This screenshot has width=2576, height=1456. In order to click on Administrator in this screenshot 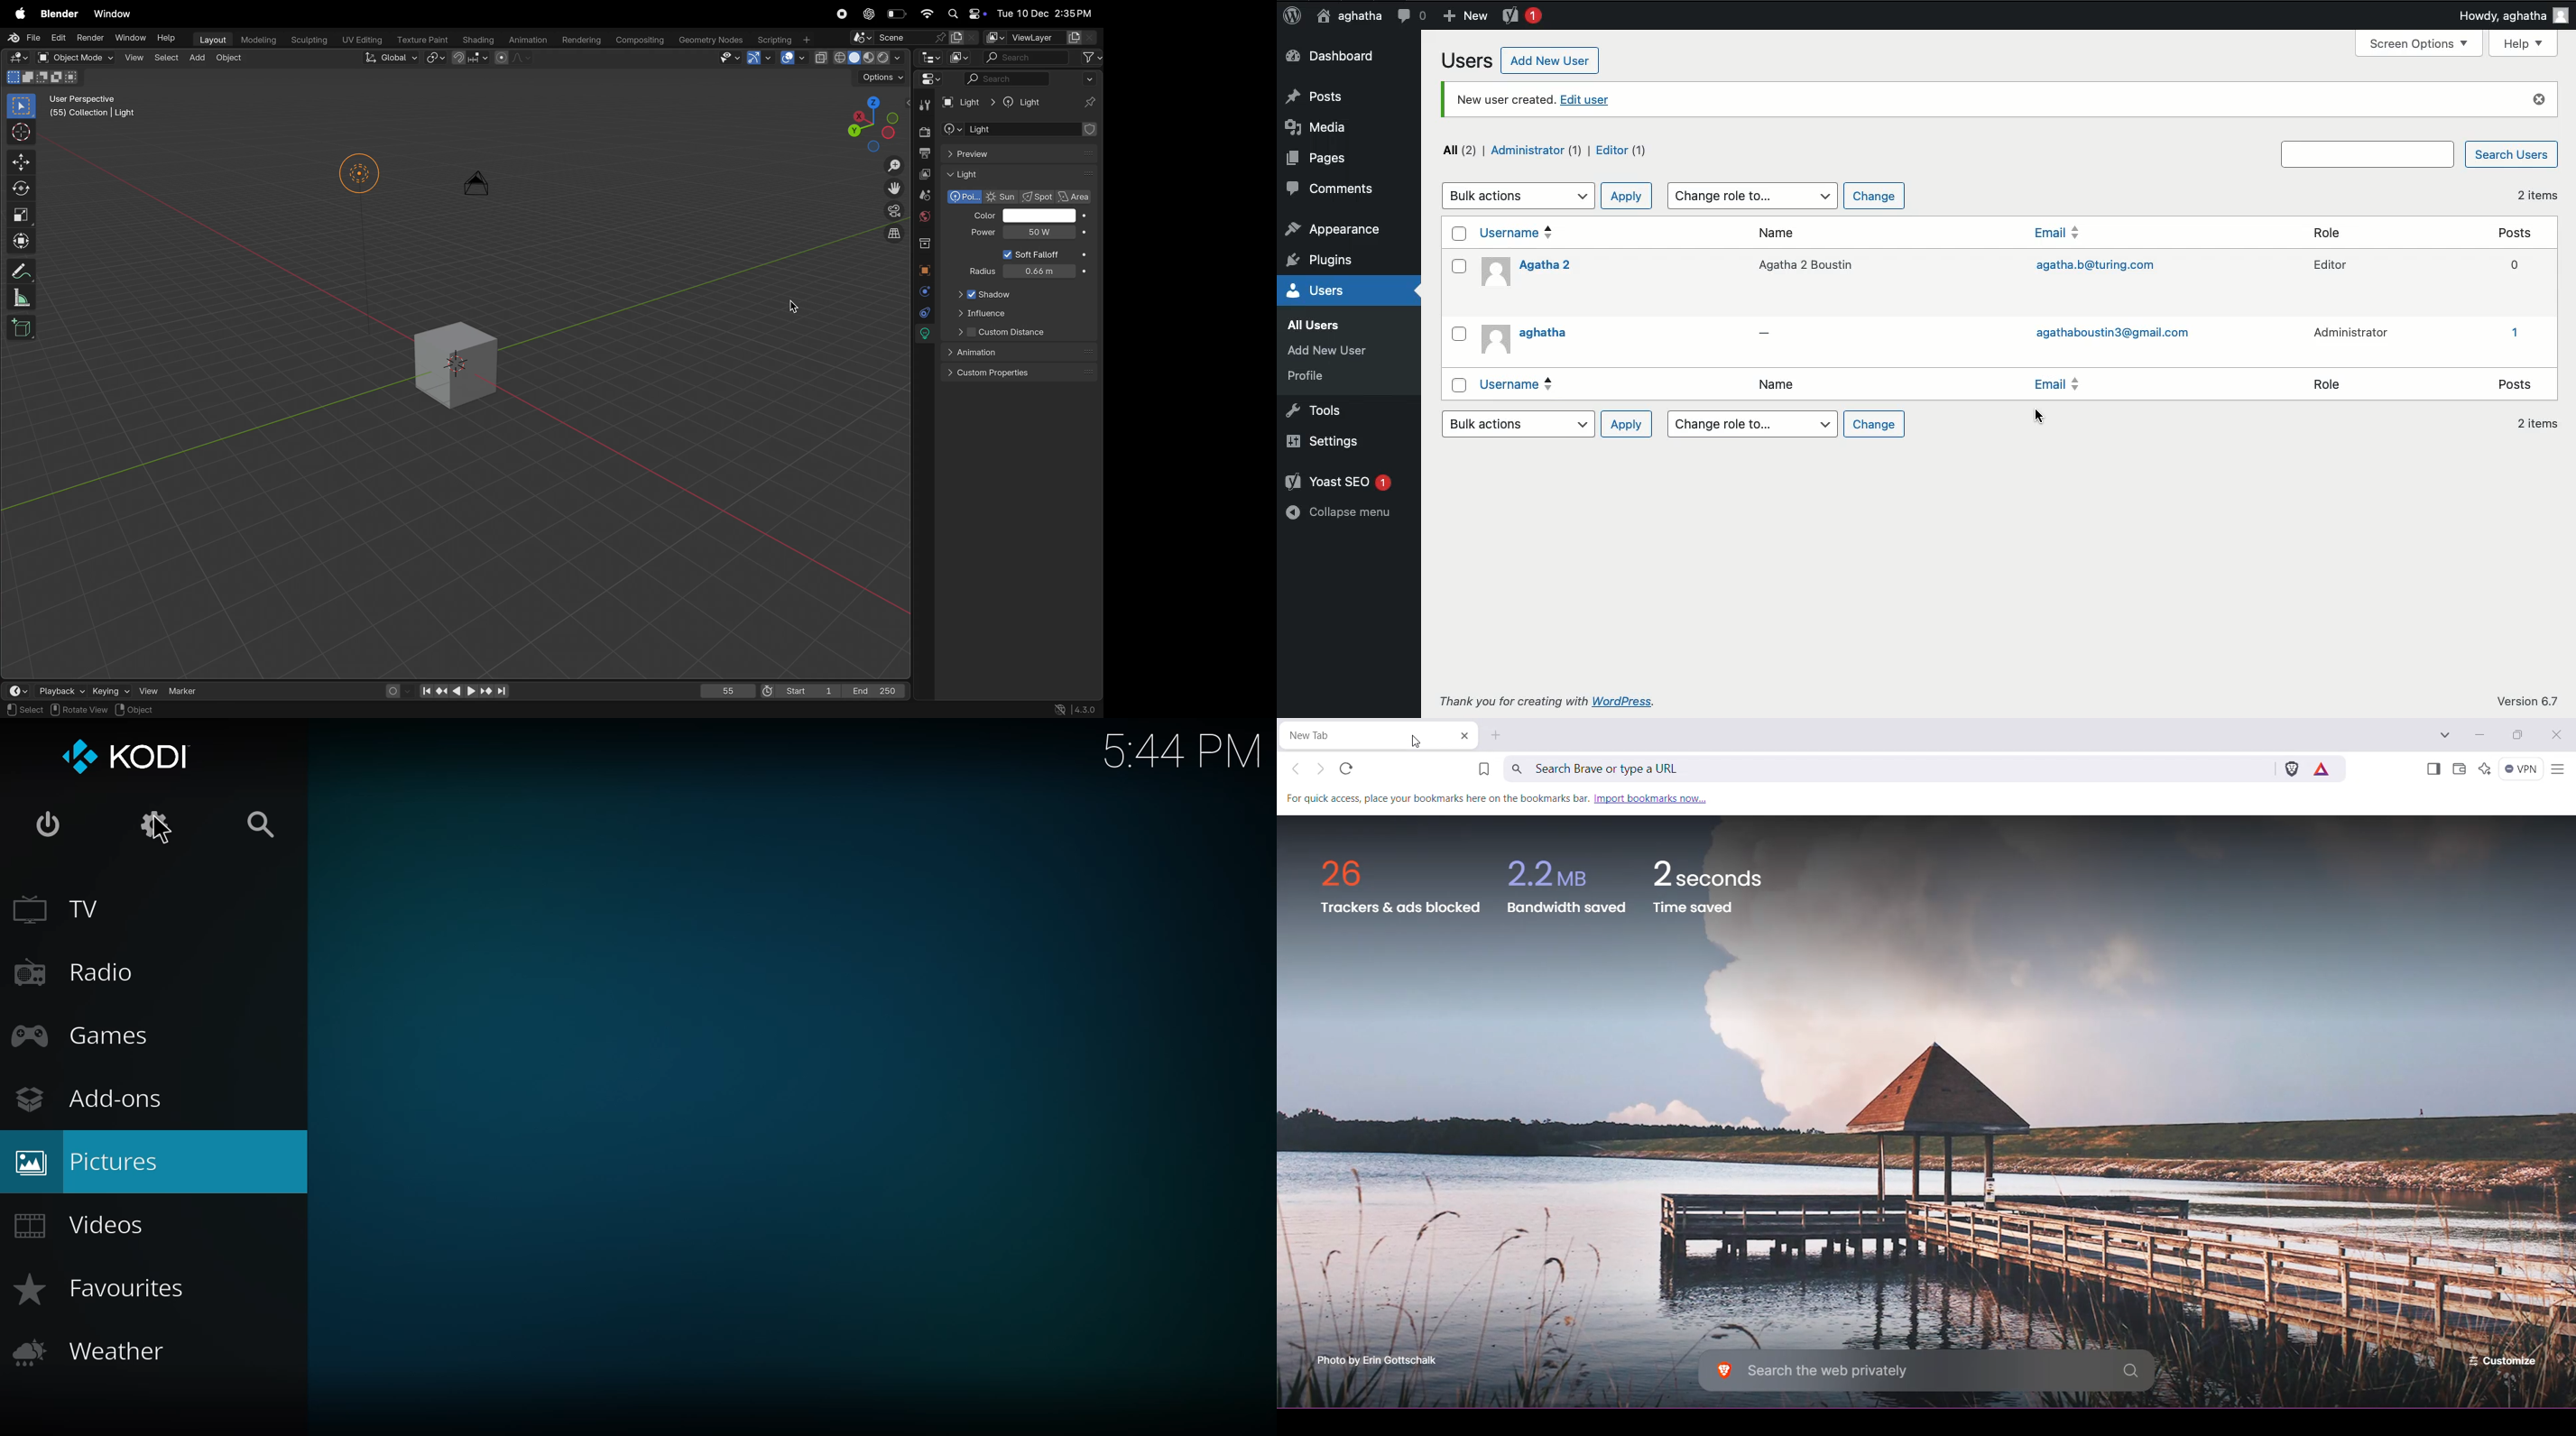, I will do `click(2351, 335)`.